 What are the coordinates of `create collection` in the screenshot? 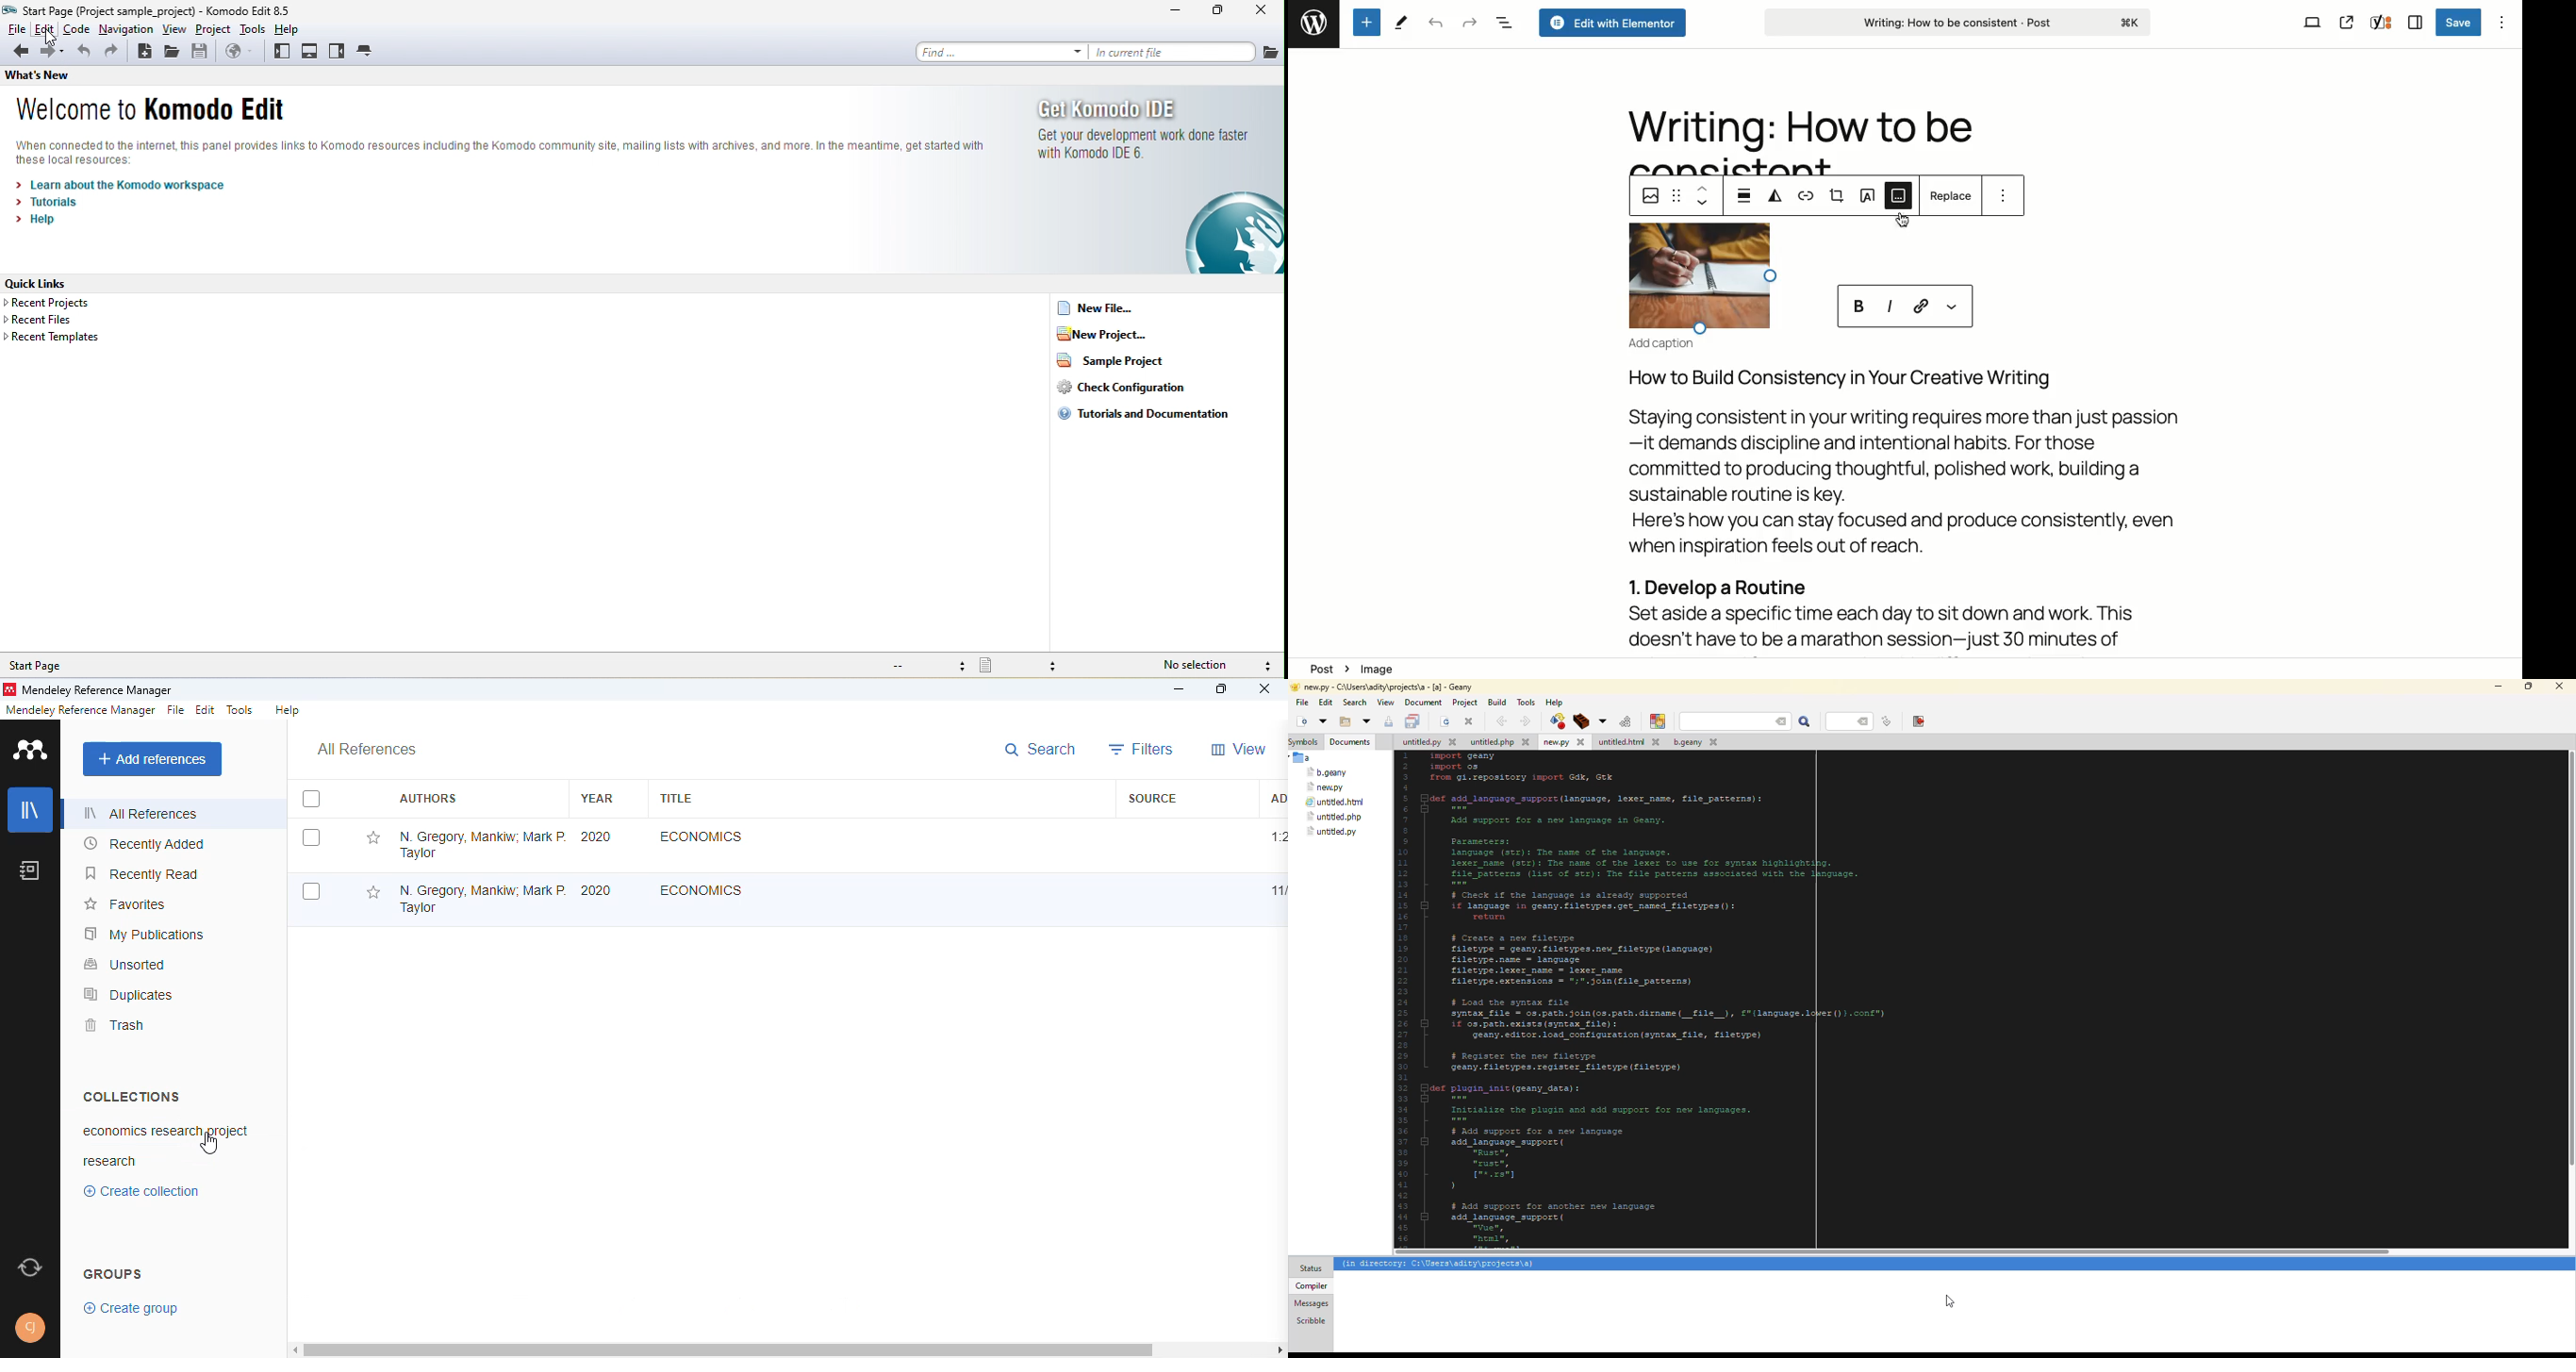 It's located at (146, 1191).